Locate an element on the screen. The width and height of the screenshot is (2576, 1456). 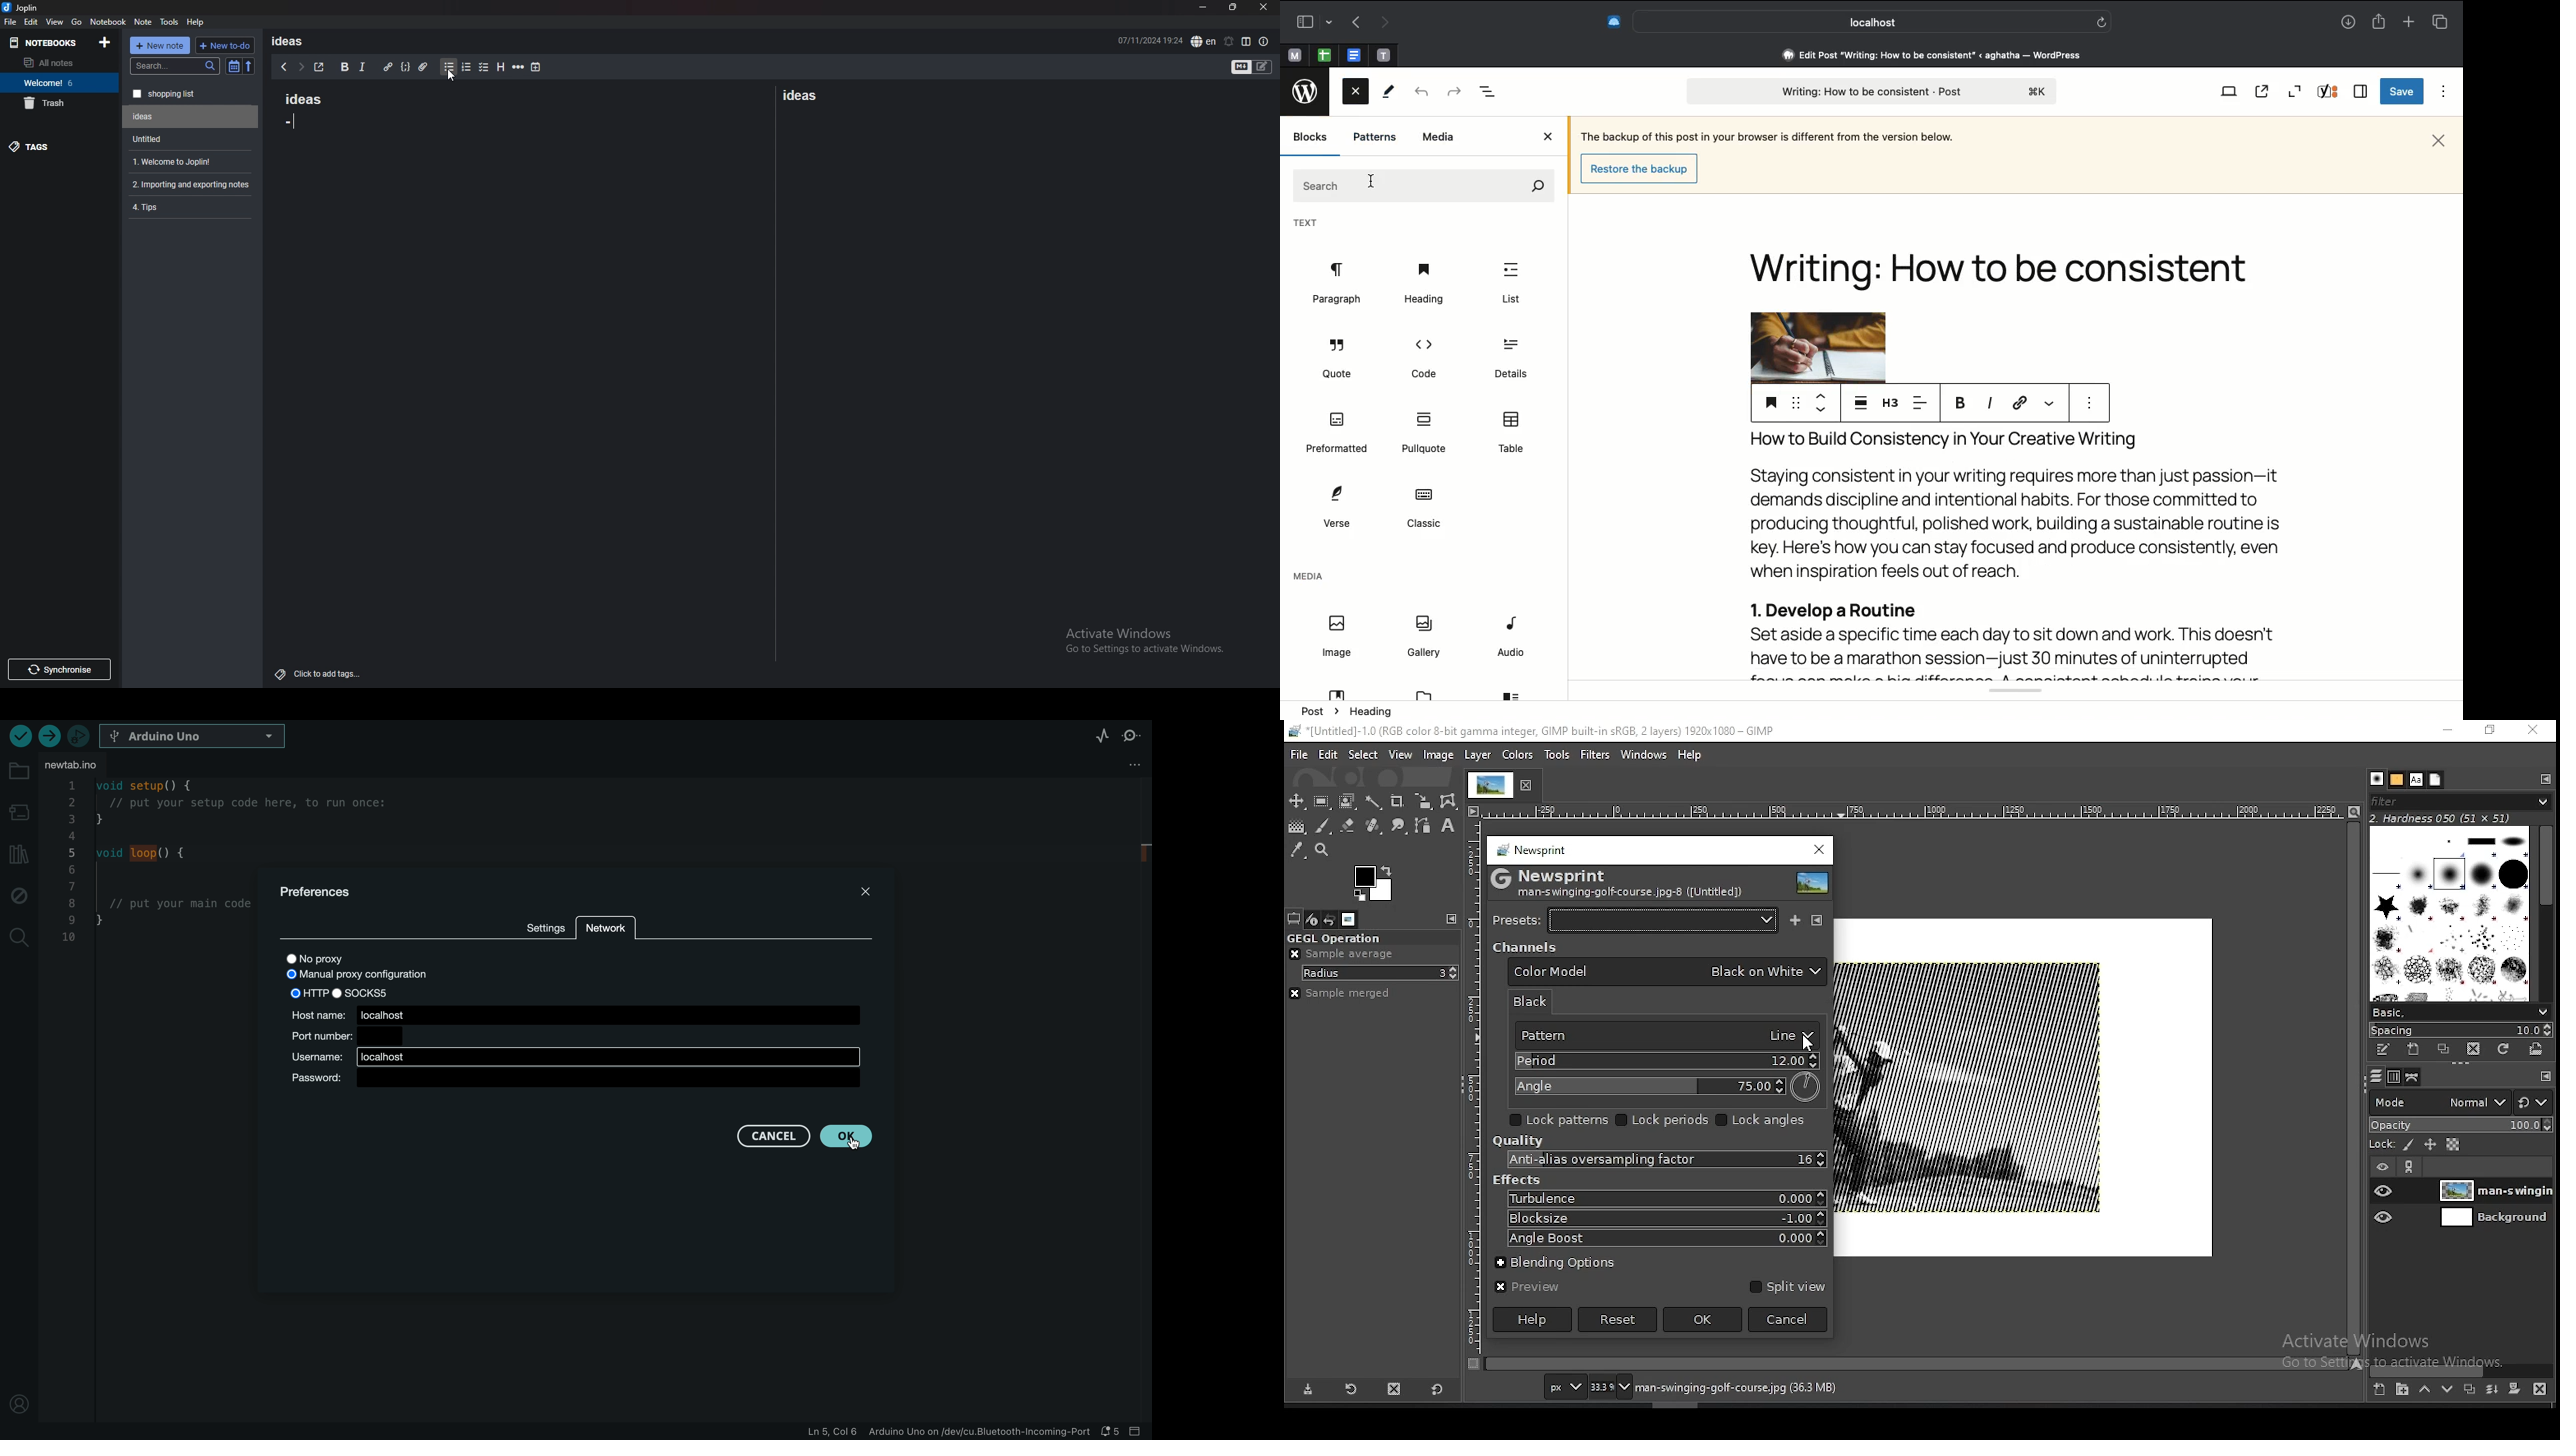
help is located at coordinates (1533, 1319).